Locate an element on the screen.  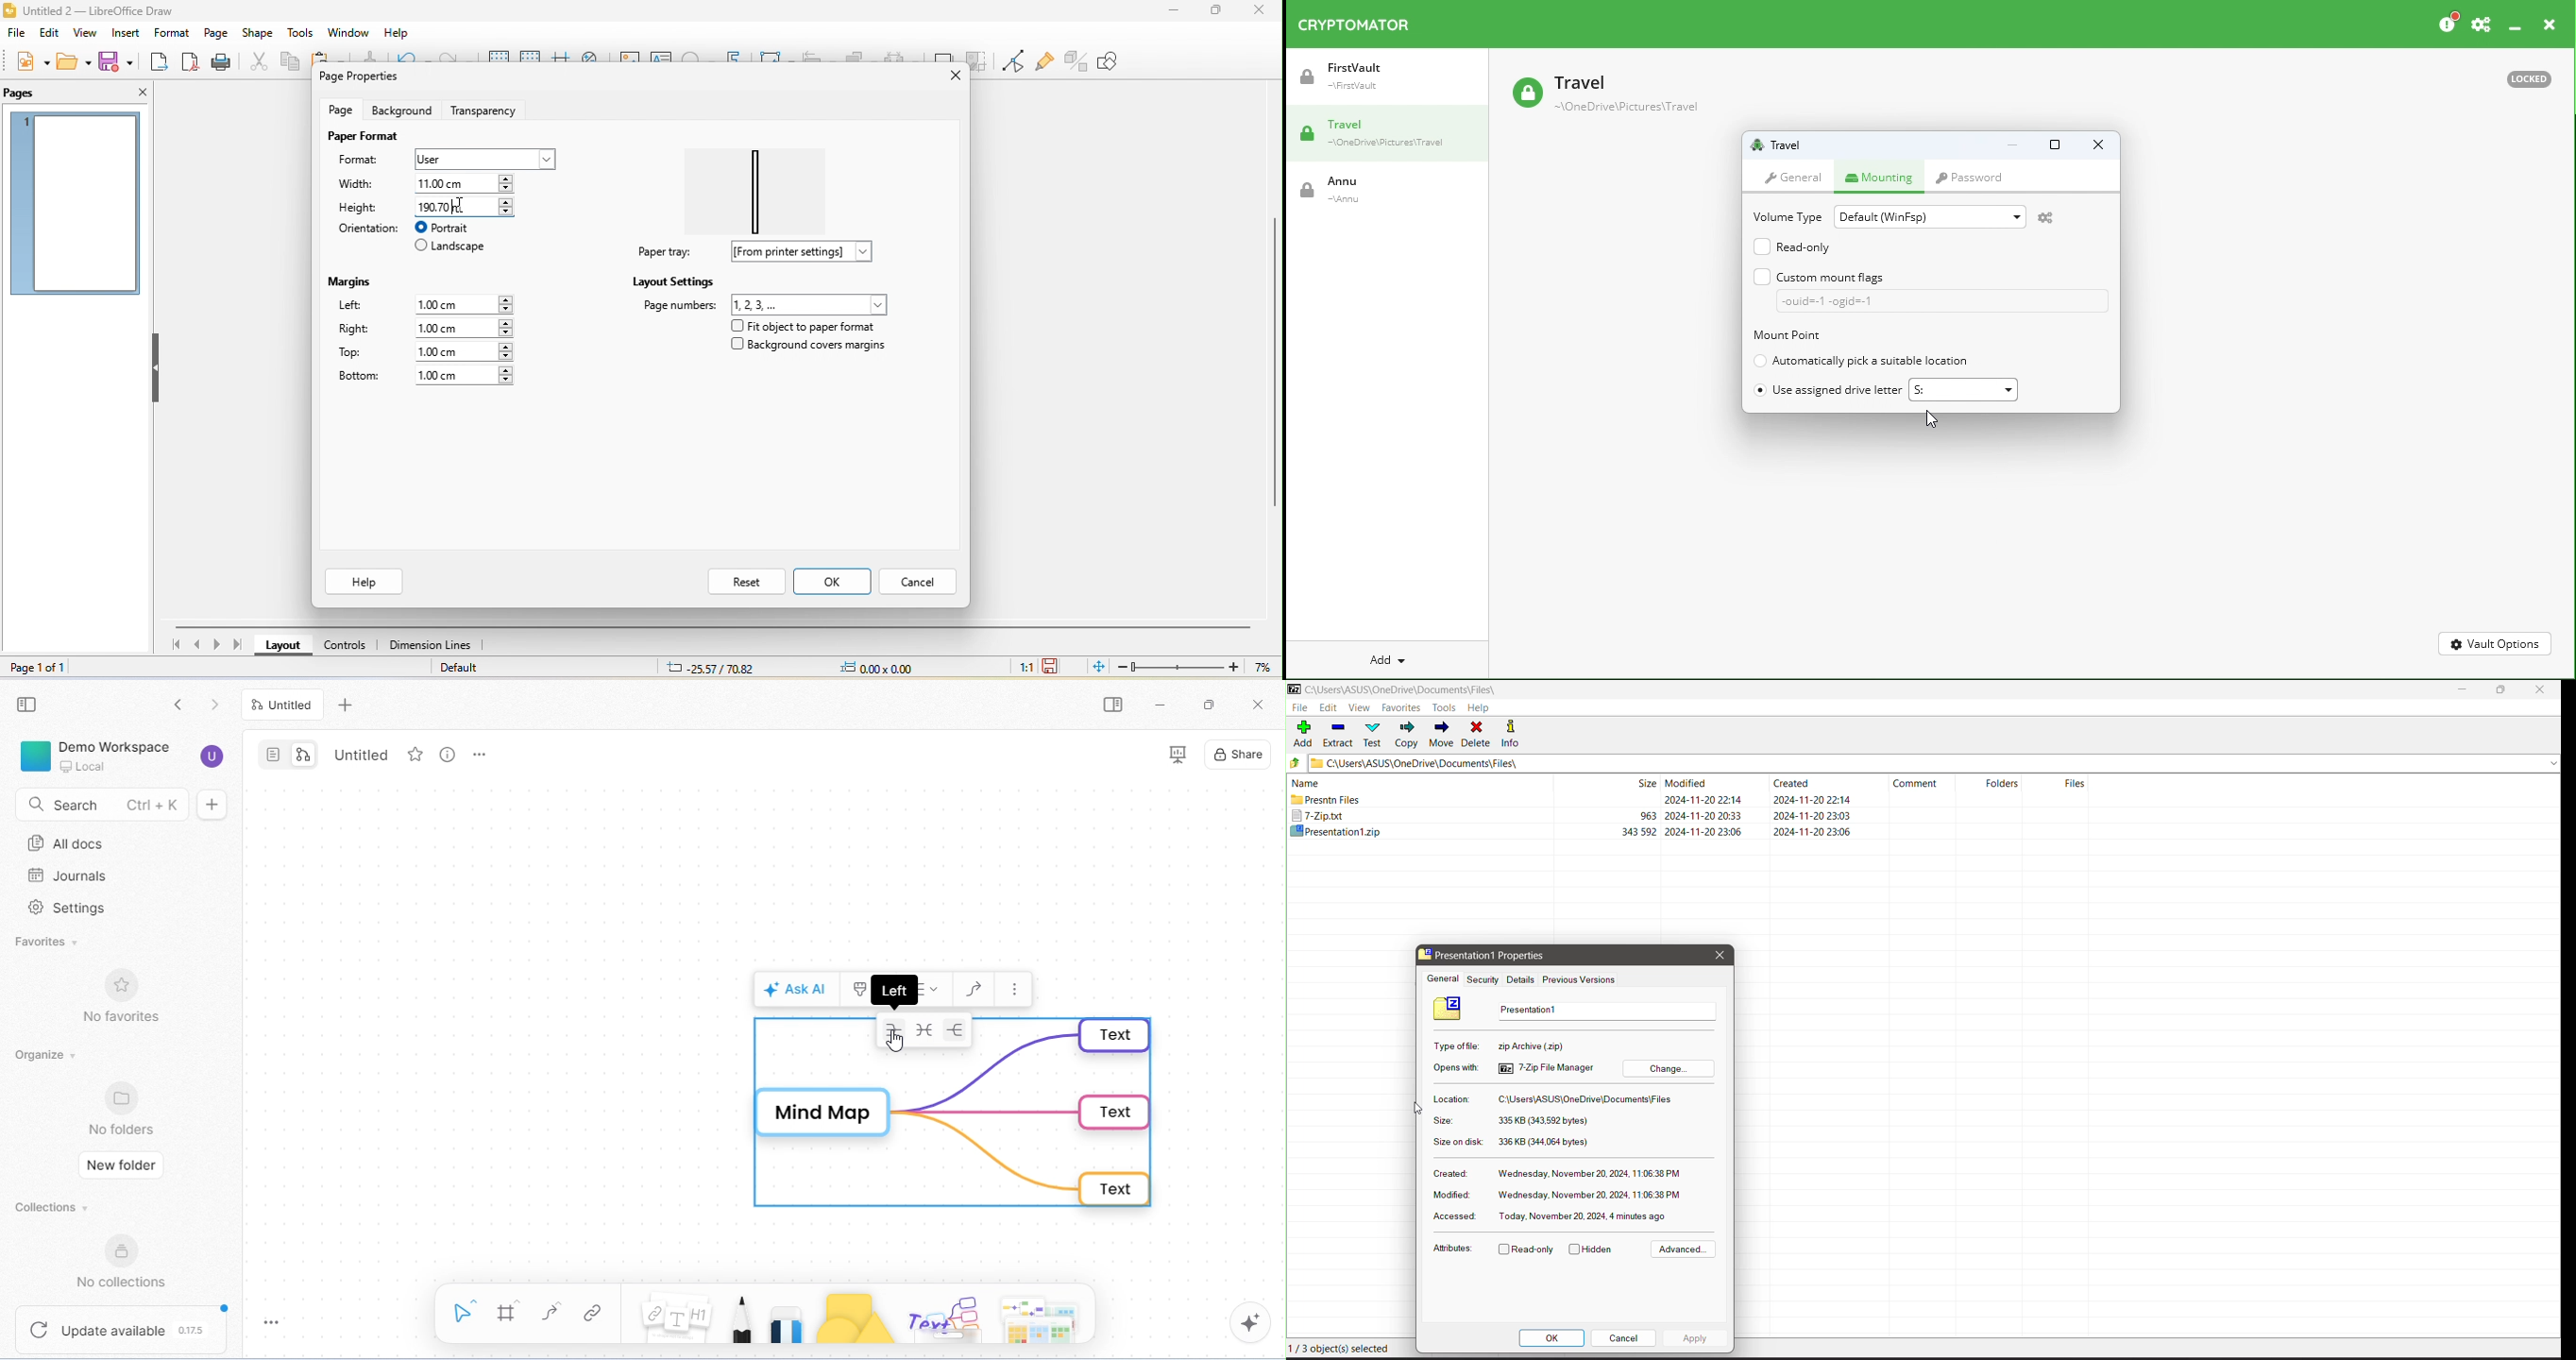
Selected file size is located at coordinates (1546, 1122).